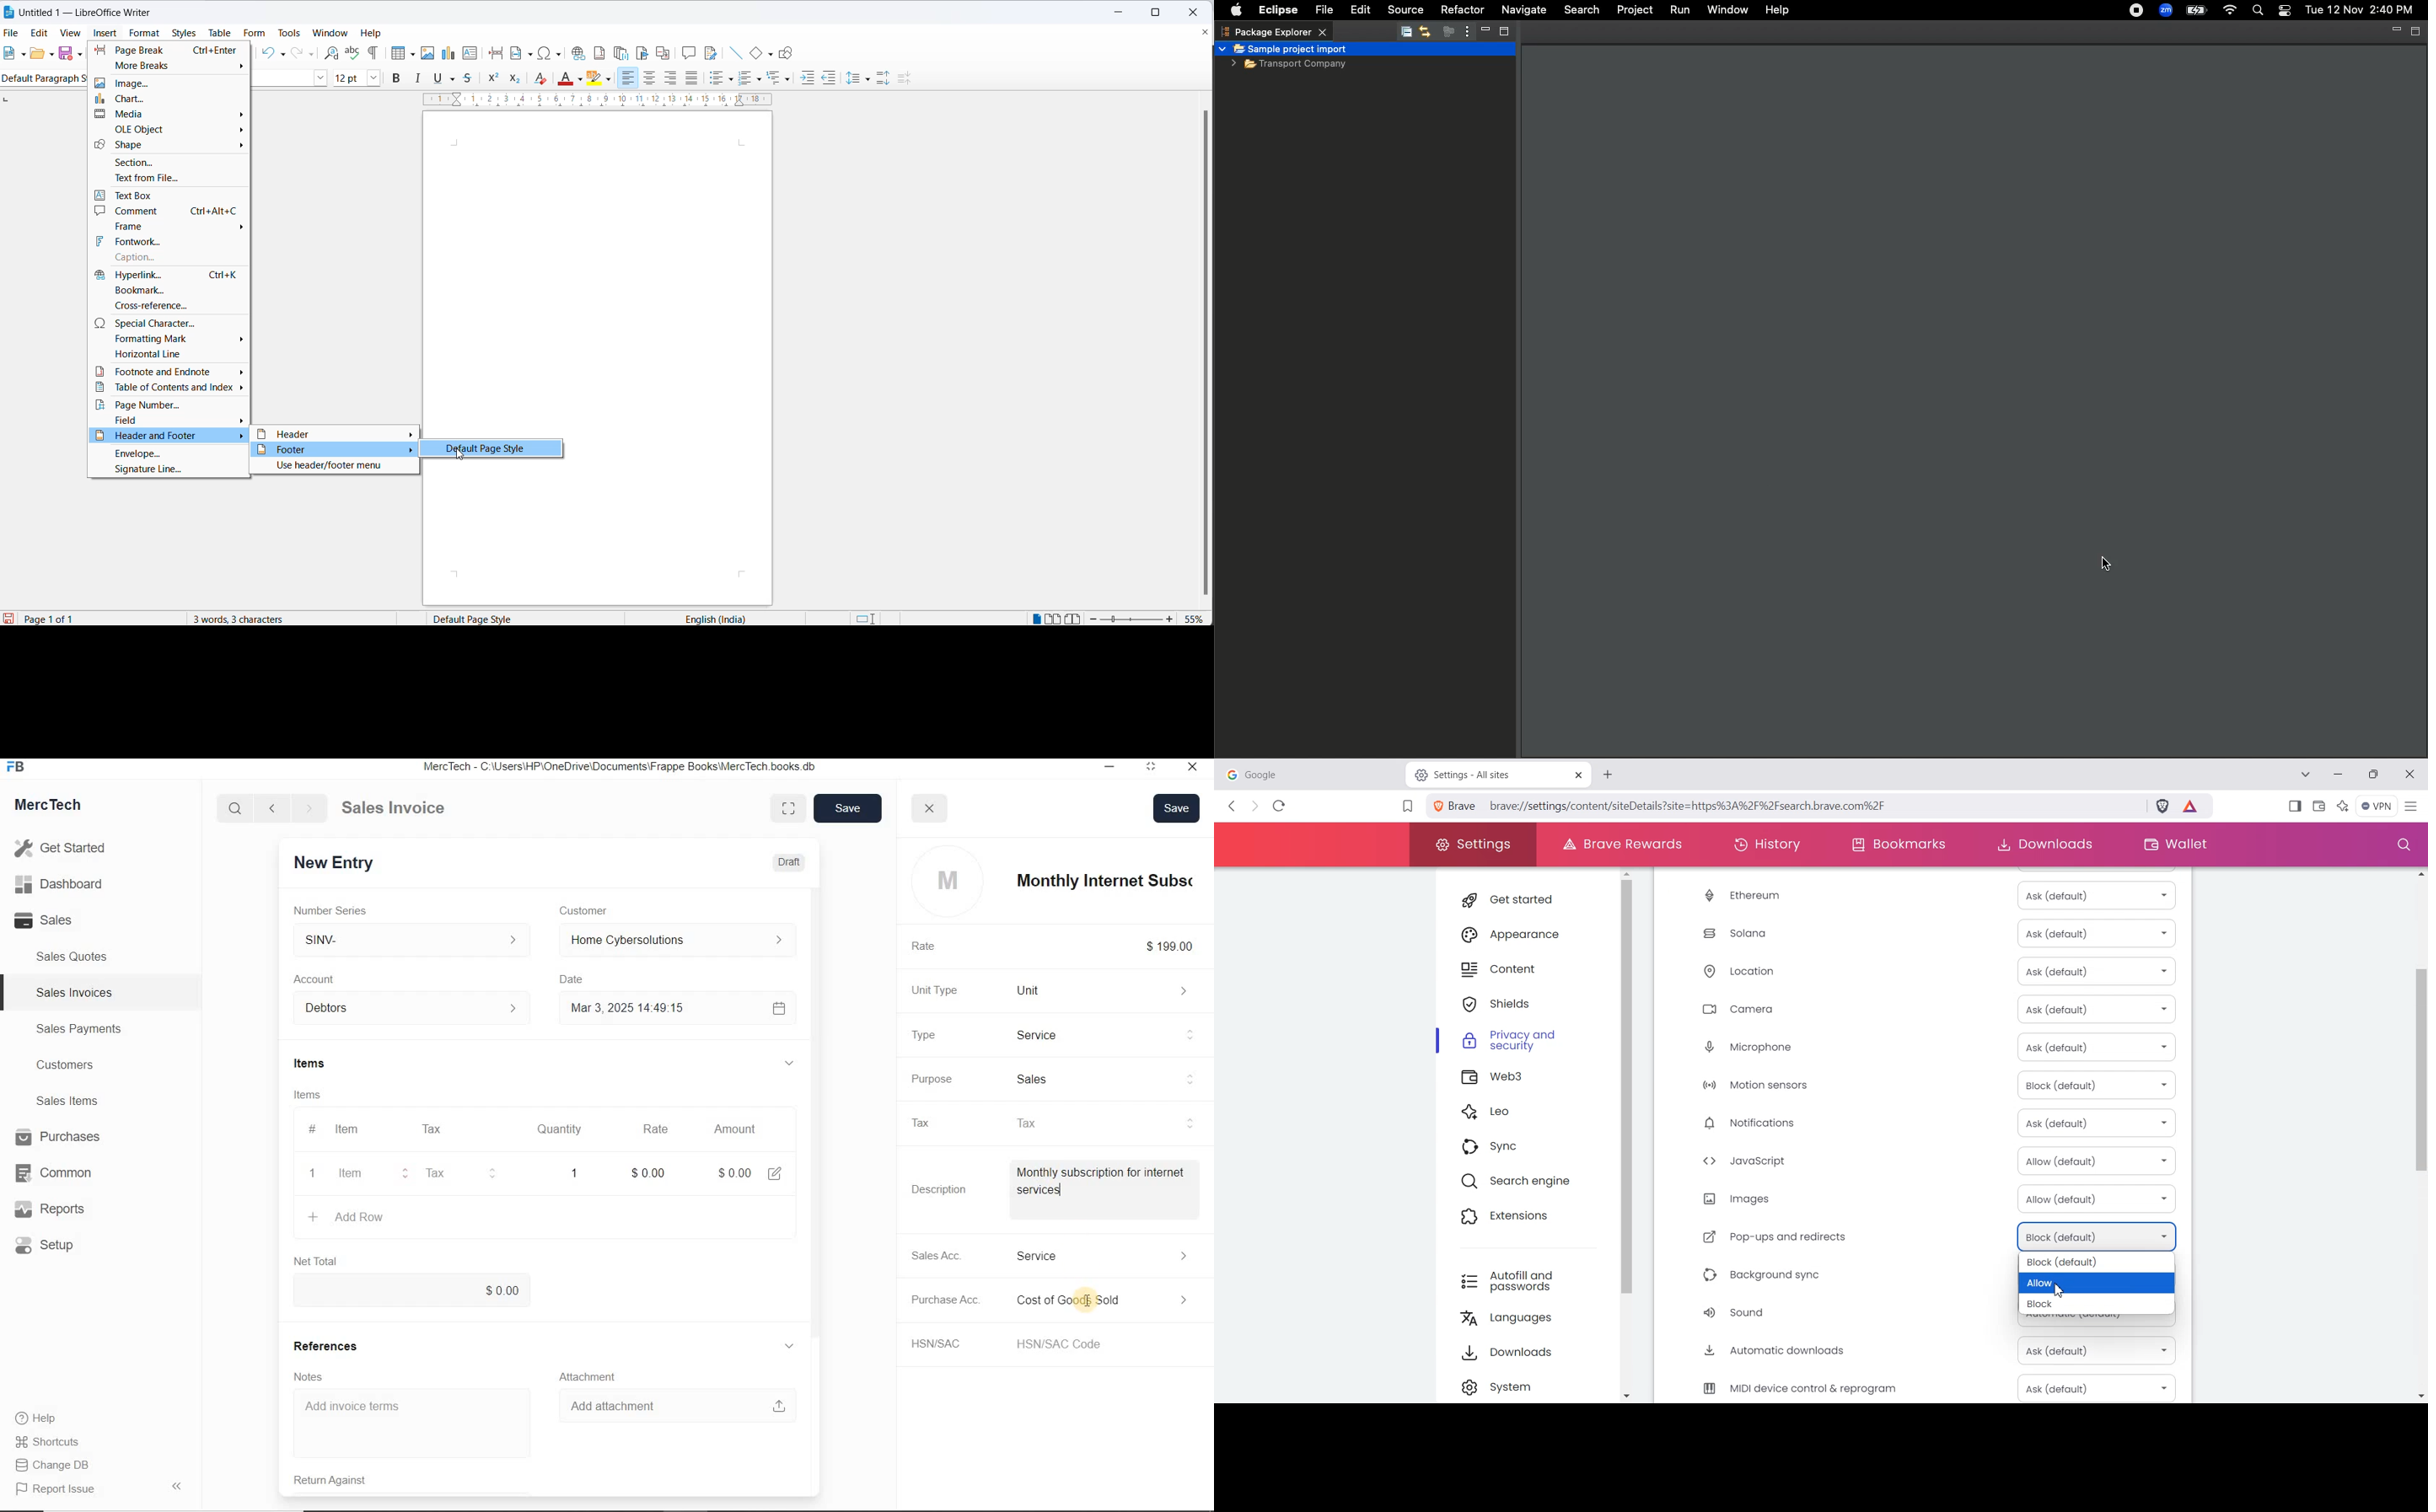 The height and width of the screenshot is (1512, 2436). I want to click on MercTech, so click(55, 808).